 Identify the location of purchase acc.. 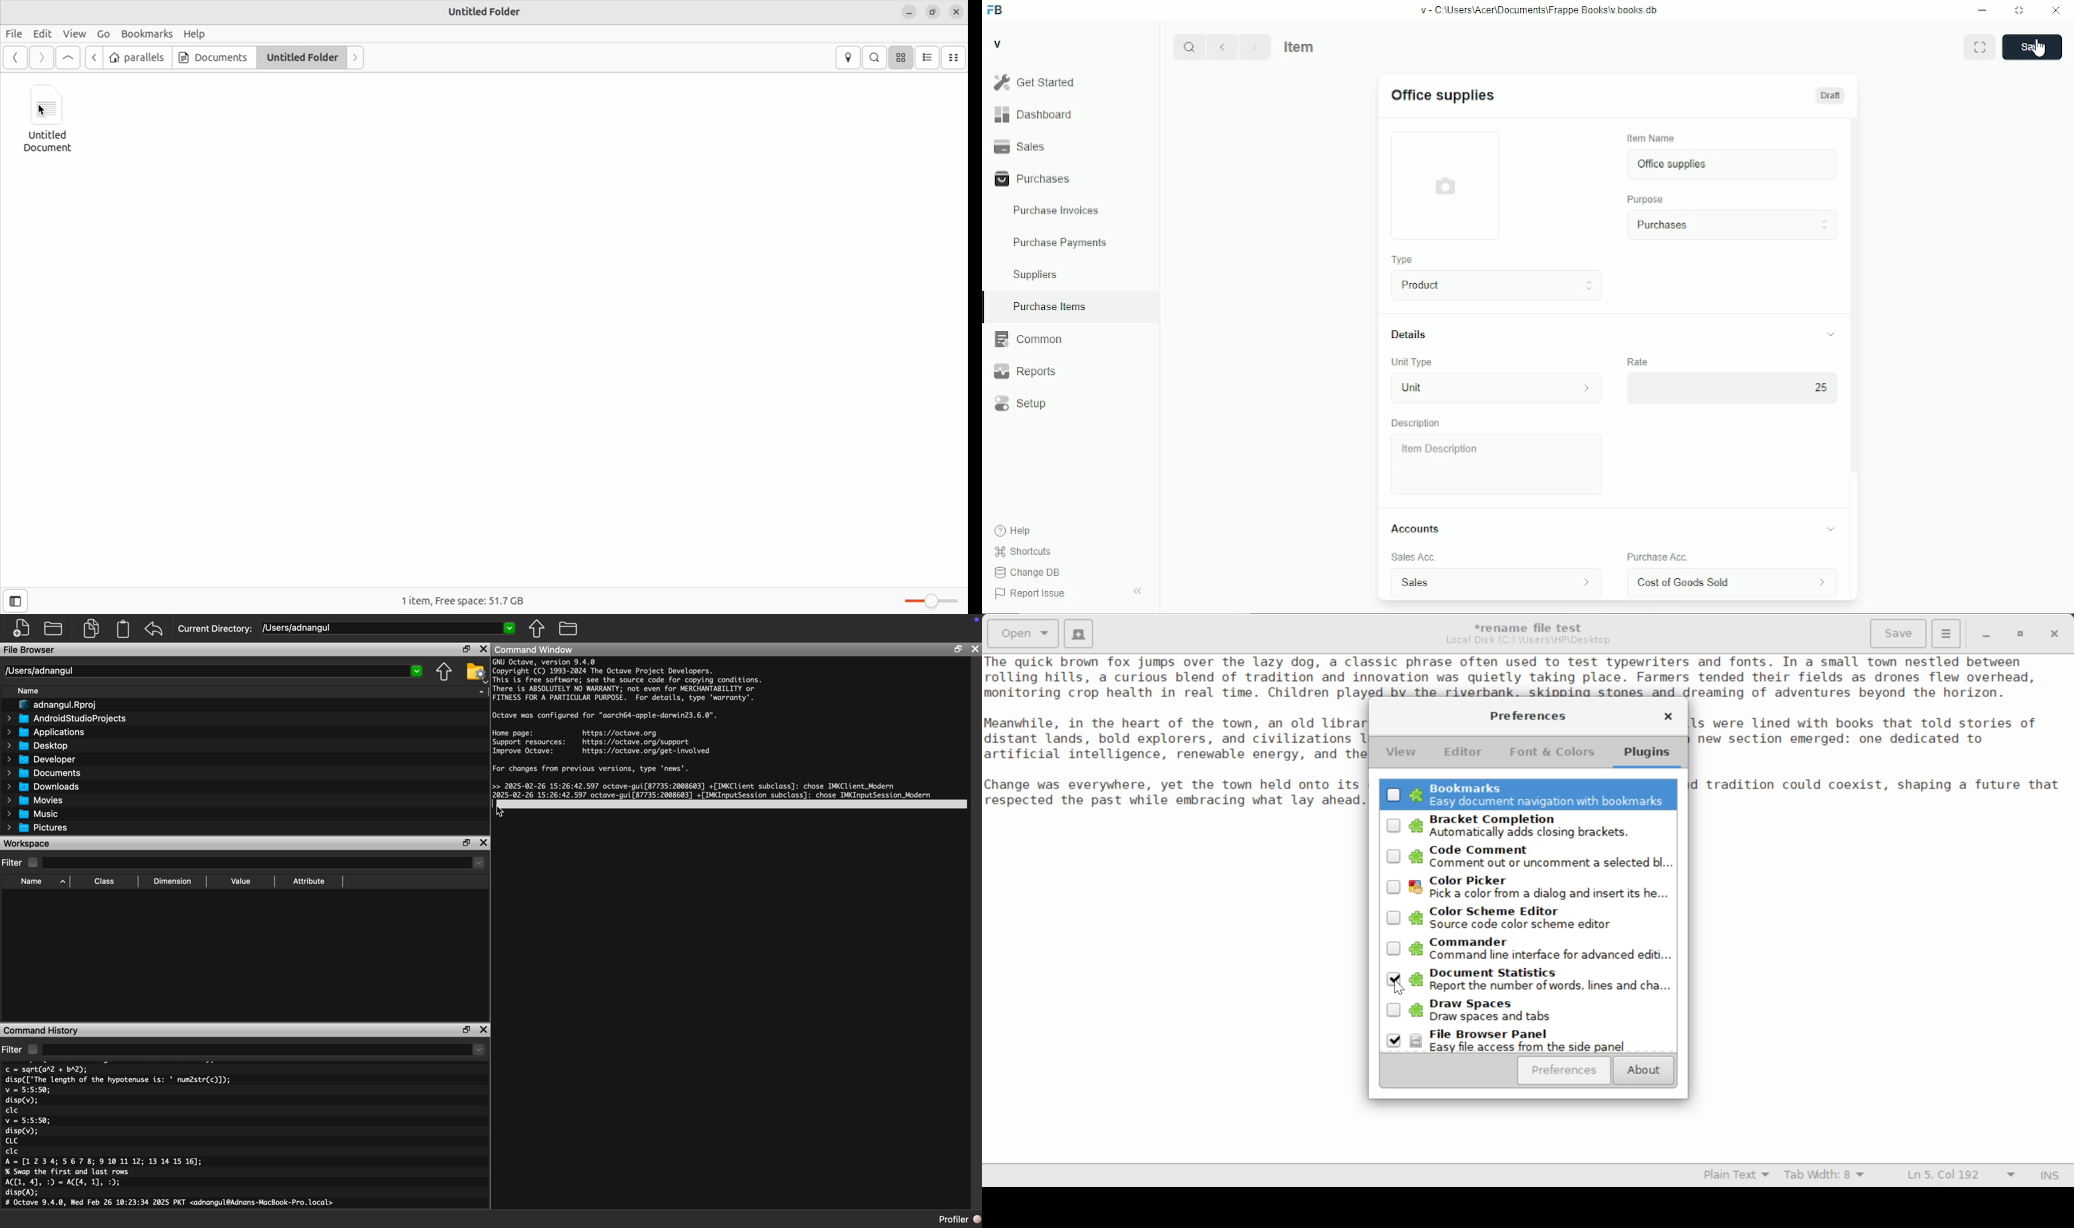
(1658, 557).